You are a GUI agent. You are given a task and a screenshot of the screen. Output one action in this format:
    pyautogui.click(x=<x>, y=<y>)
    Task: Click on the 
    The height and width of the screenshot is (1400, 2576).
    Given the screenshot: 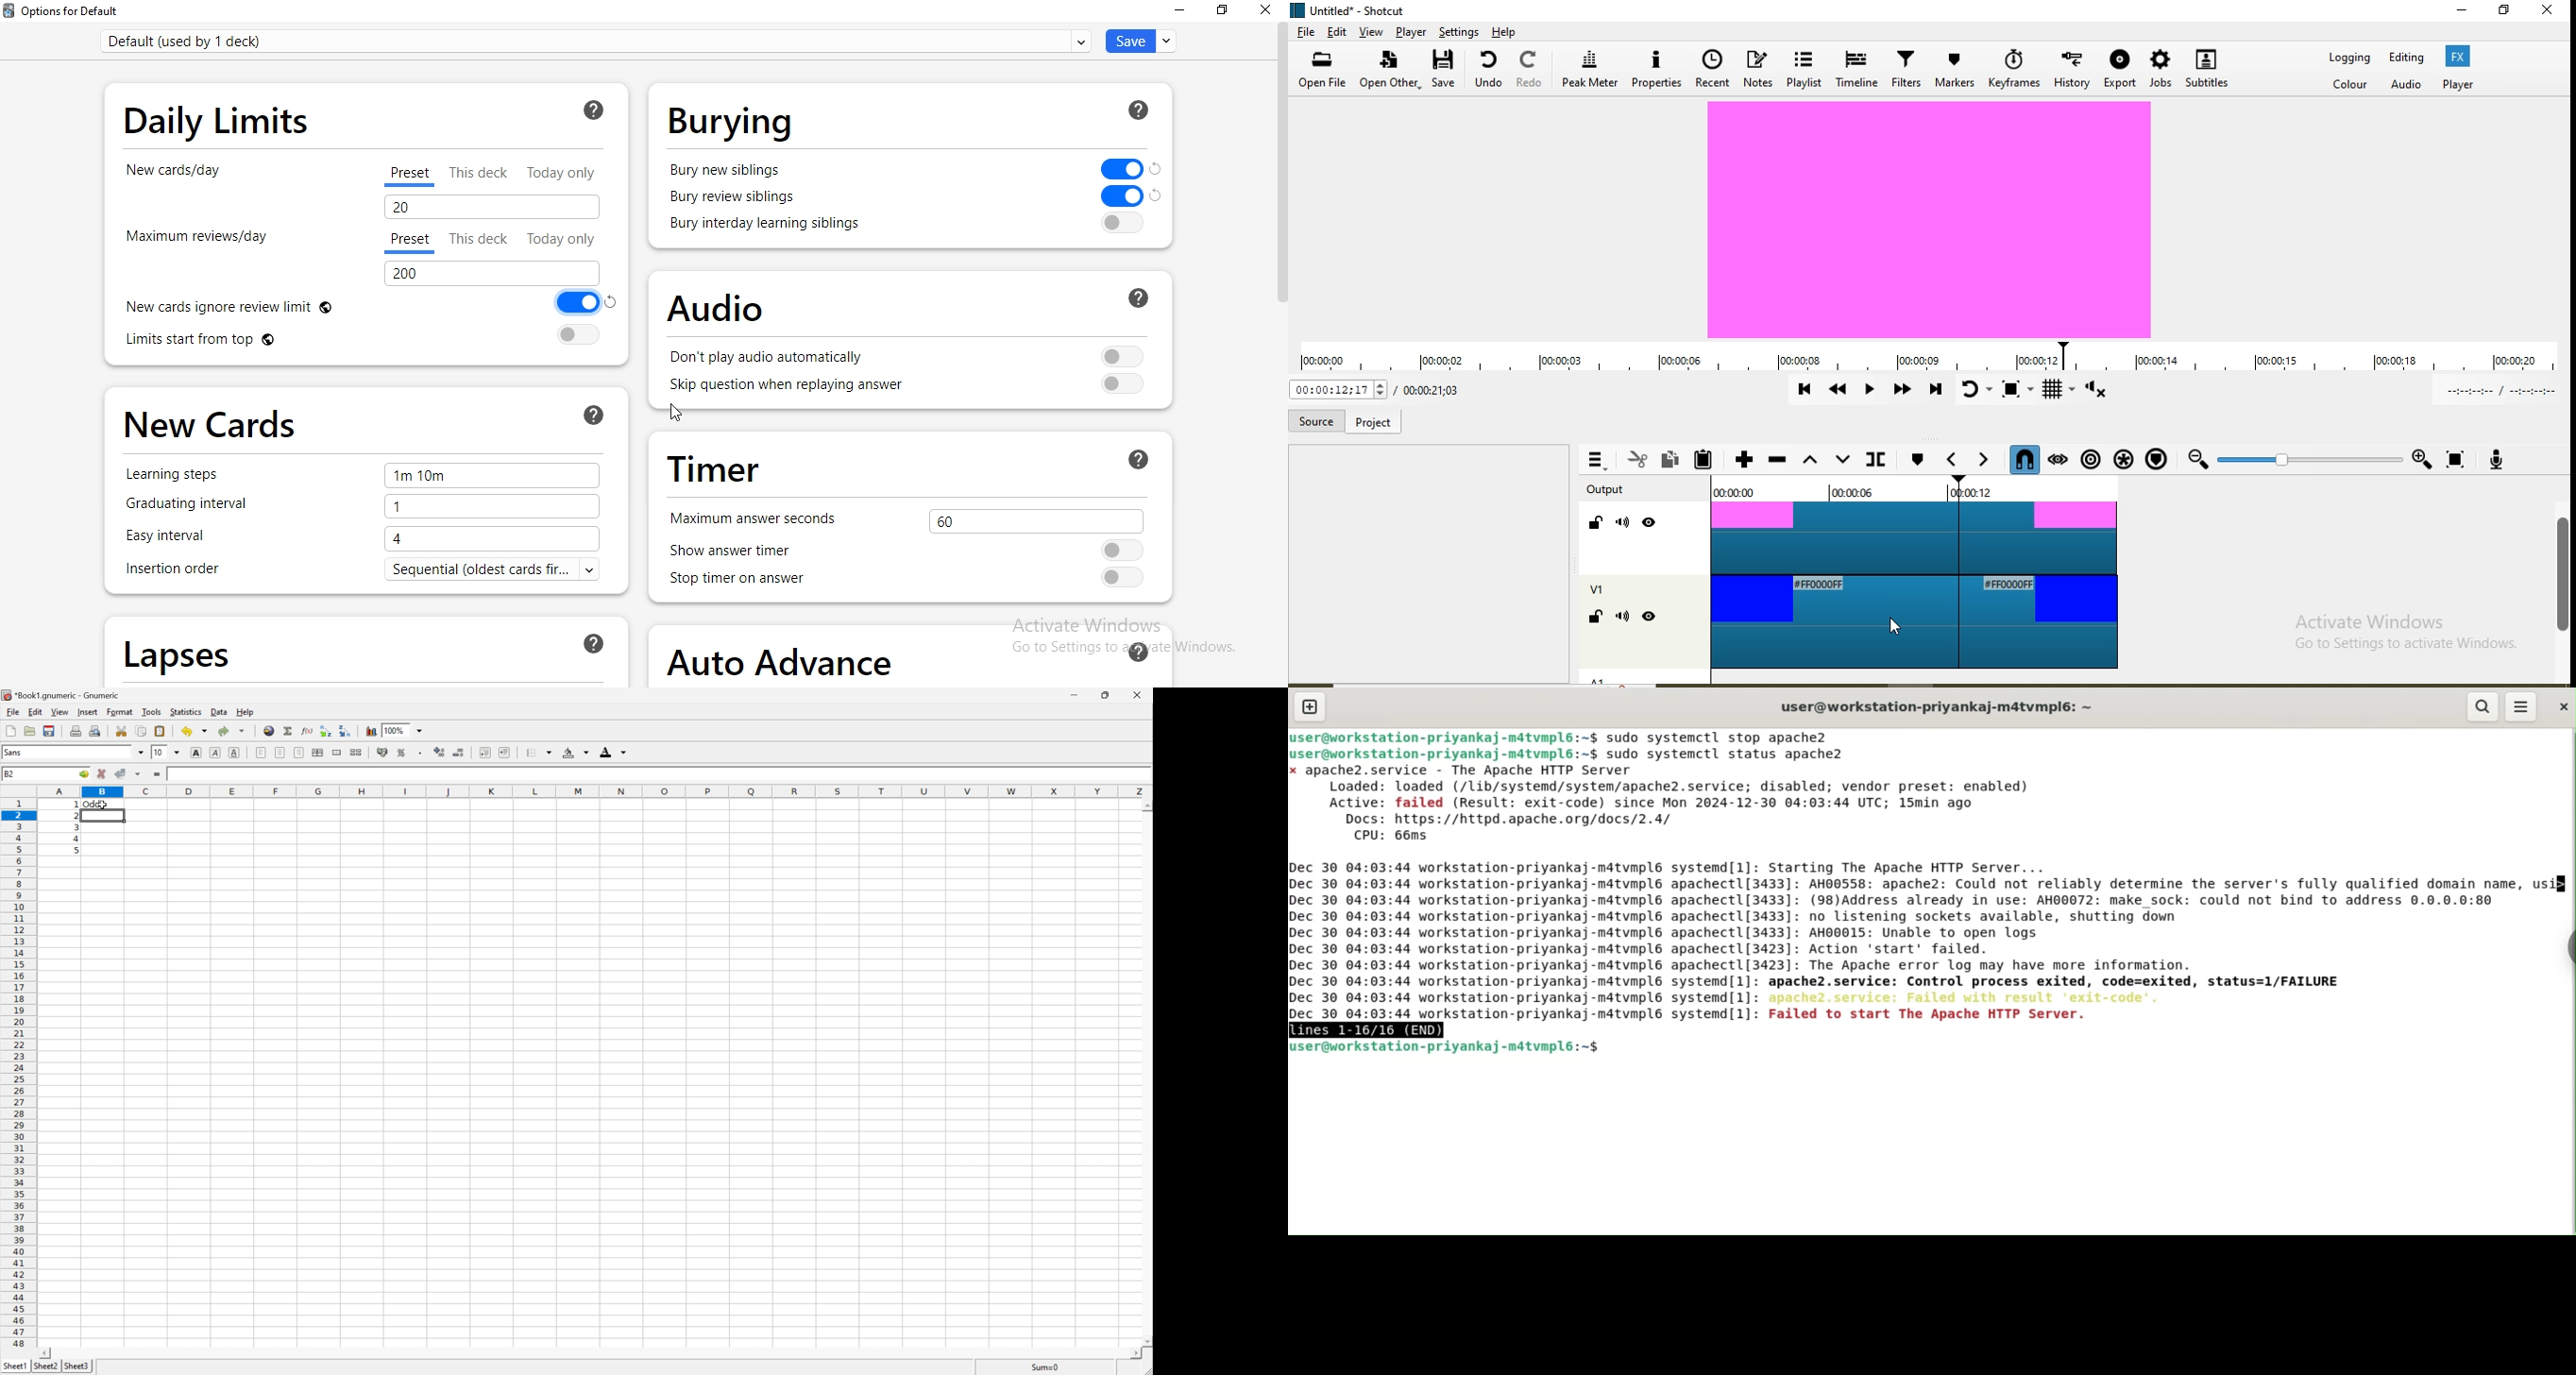 What is the action you would take?
    pyautogui.click(x=74, y=803)
    